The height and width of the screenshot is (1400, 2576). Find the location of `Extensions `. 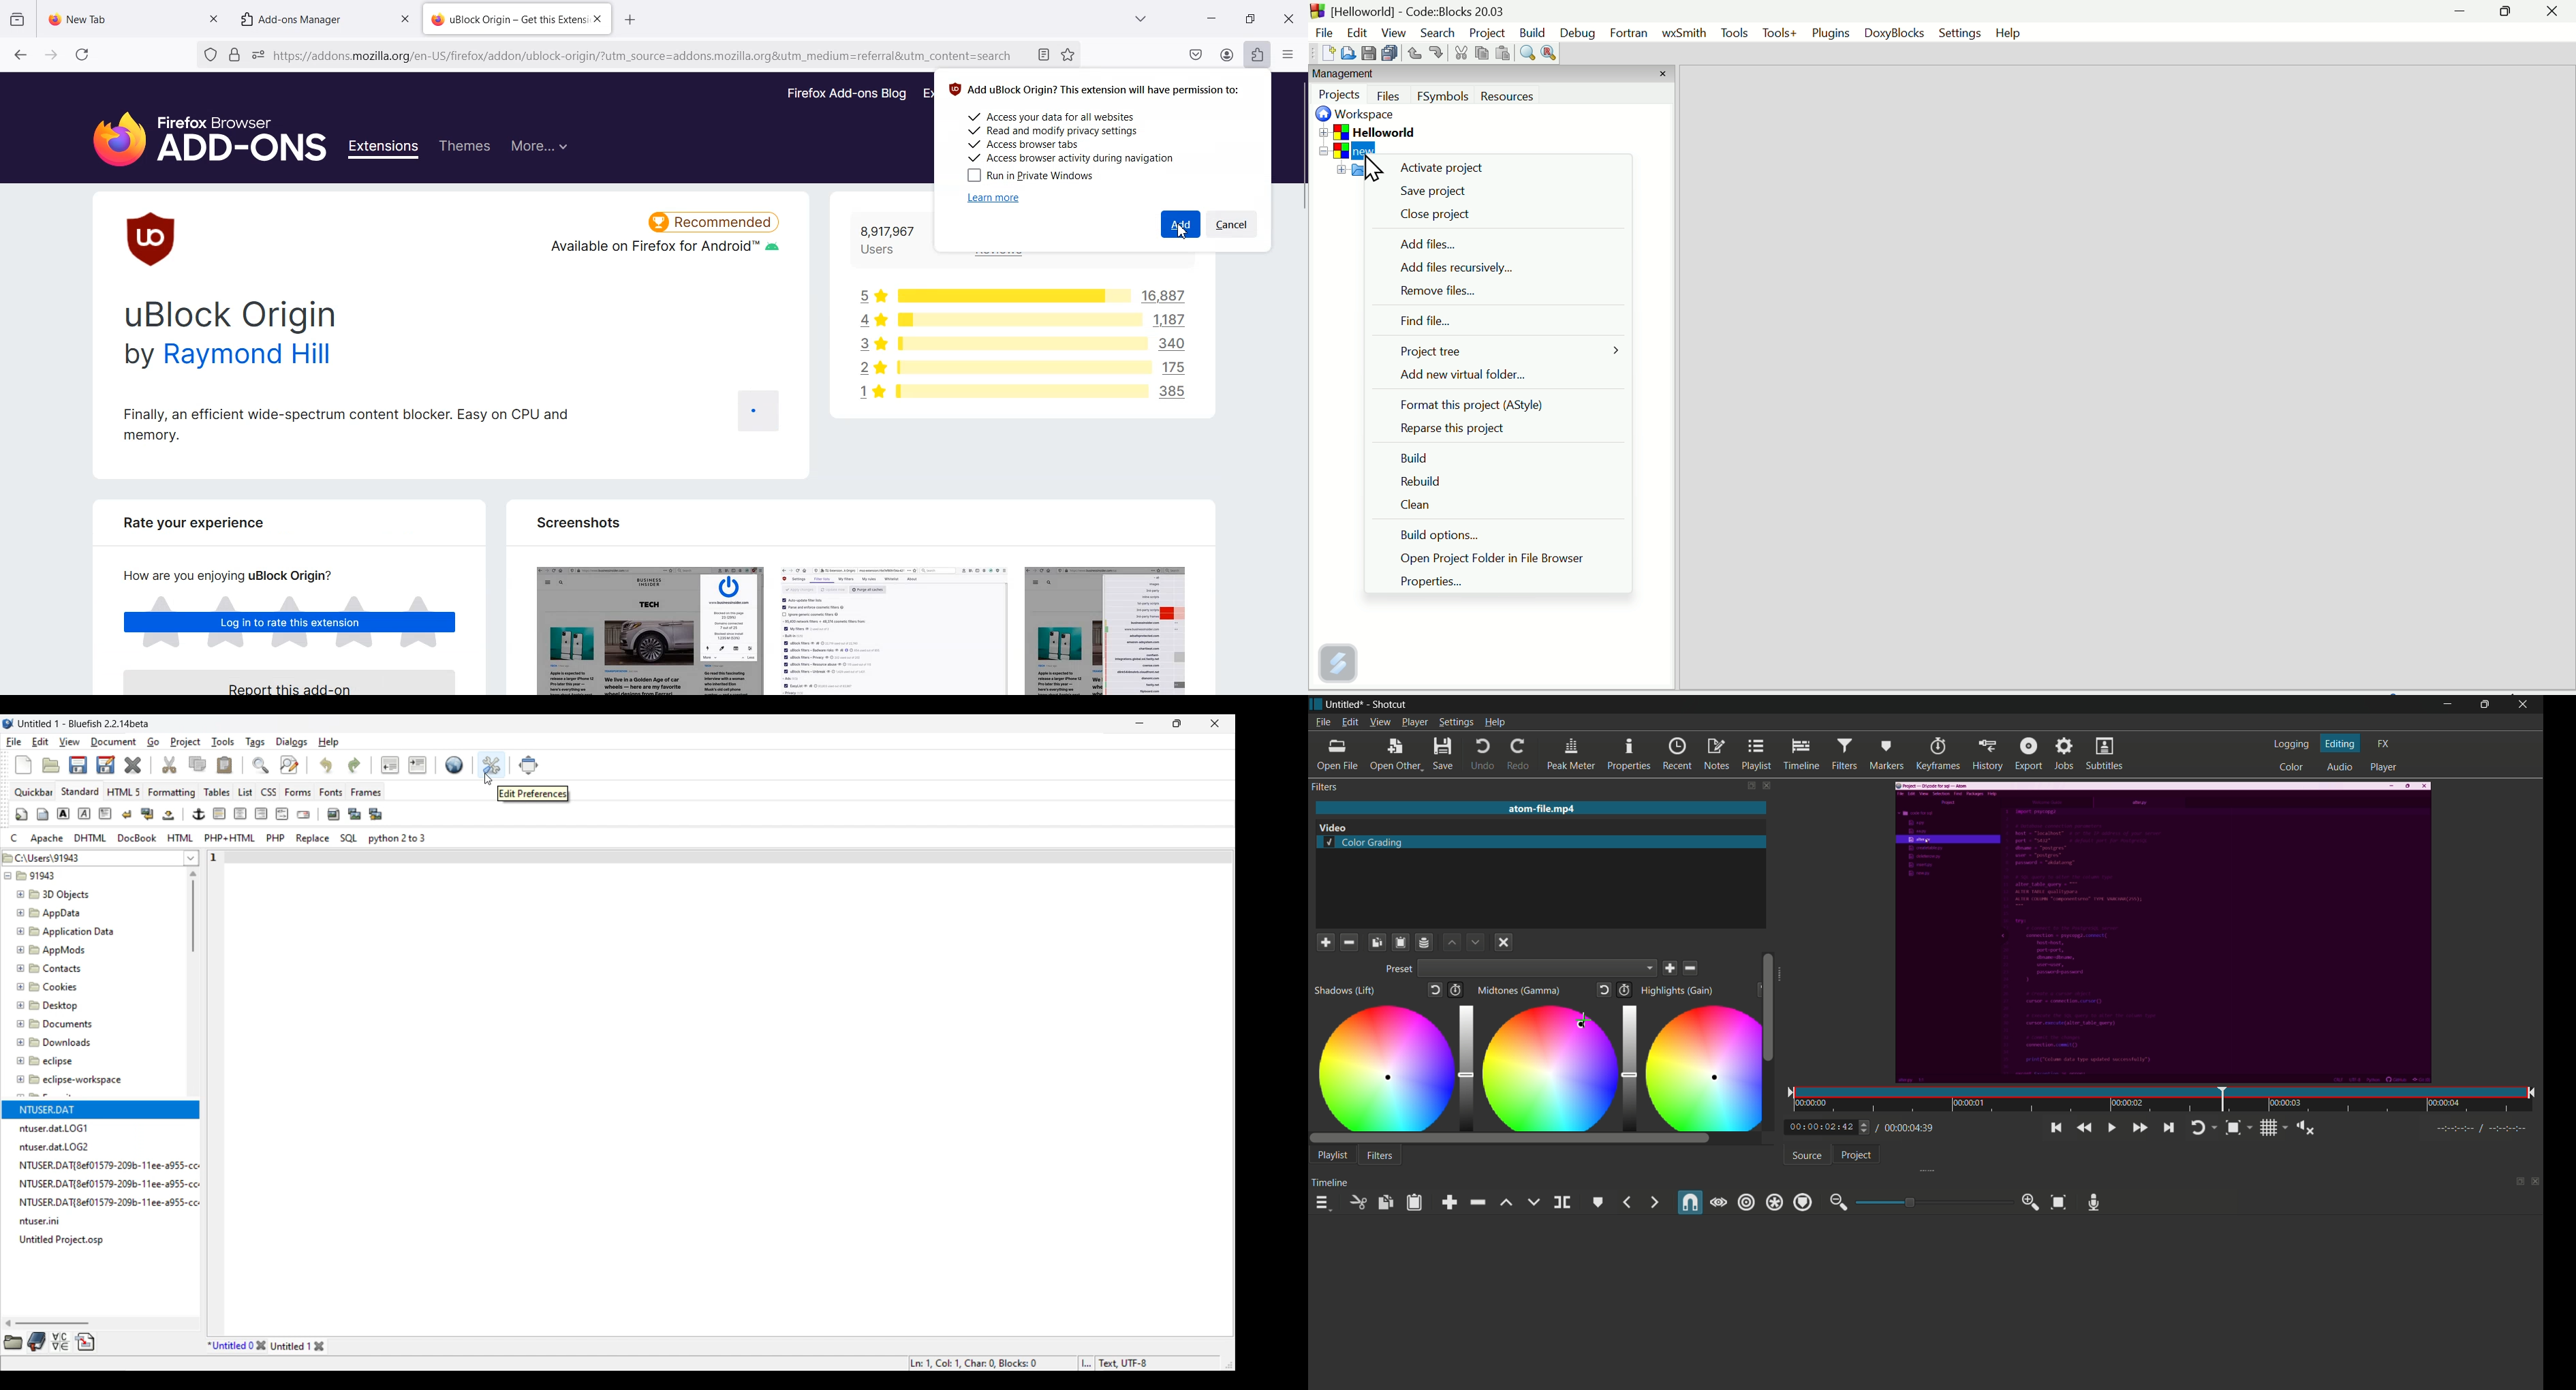

Extensions  is located at coordinates (386, 149).